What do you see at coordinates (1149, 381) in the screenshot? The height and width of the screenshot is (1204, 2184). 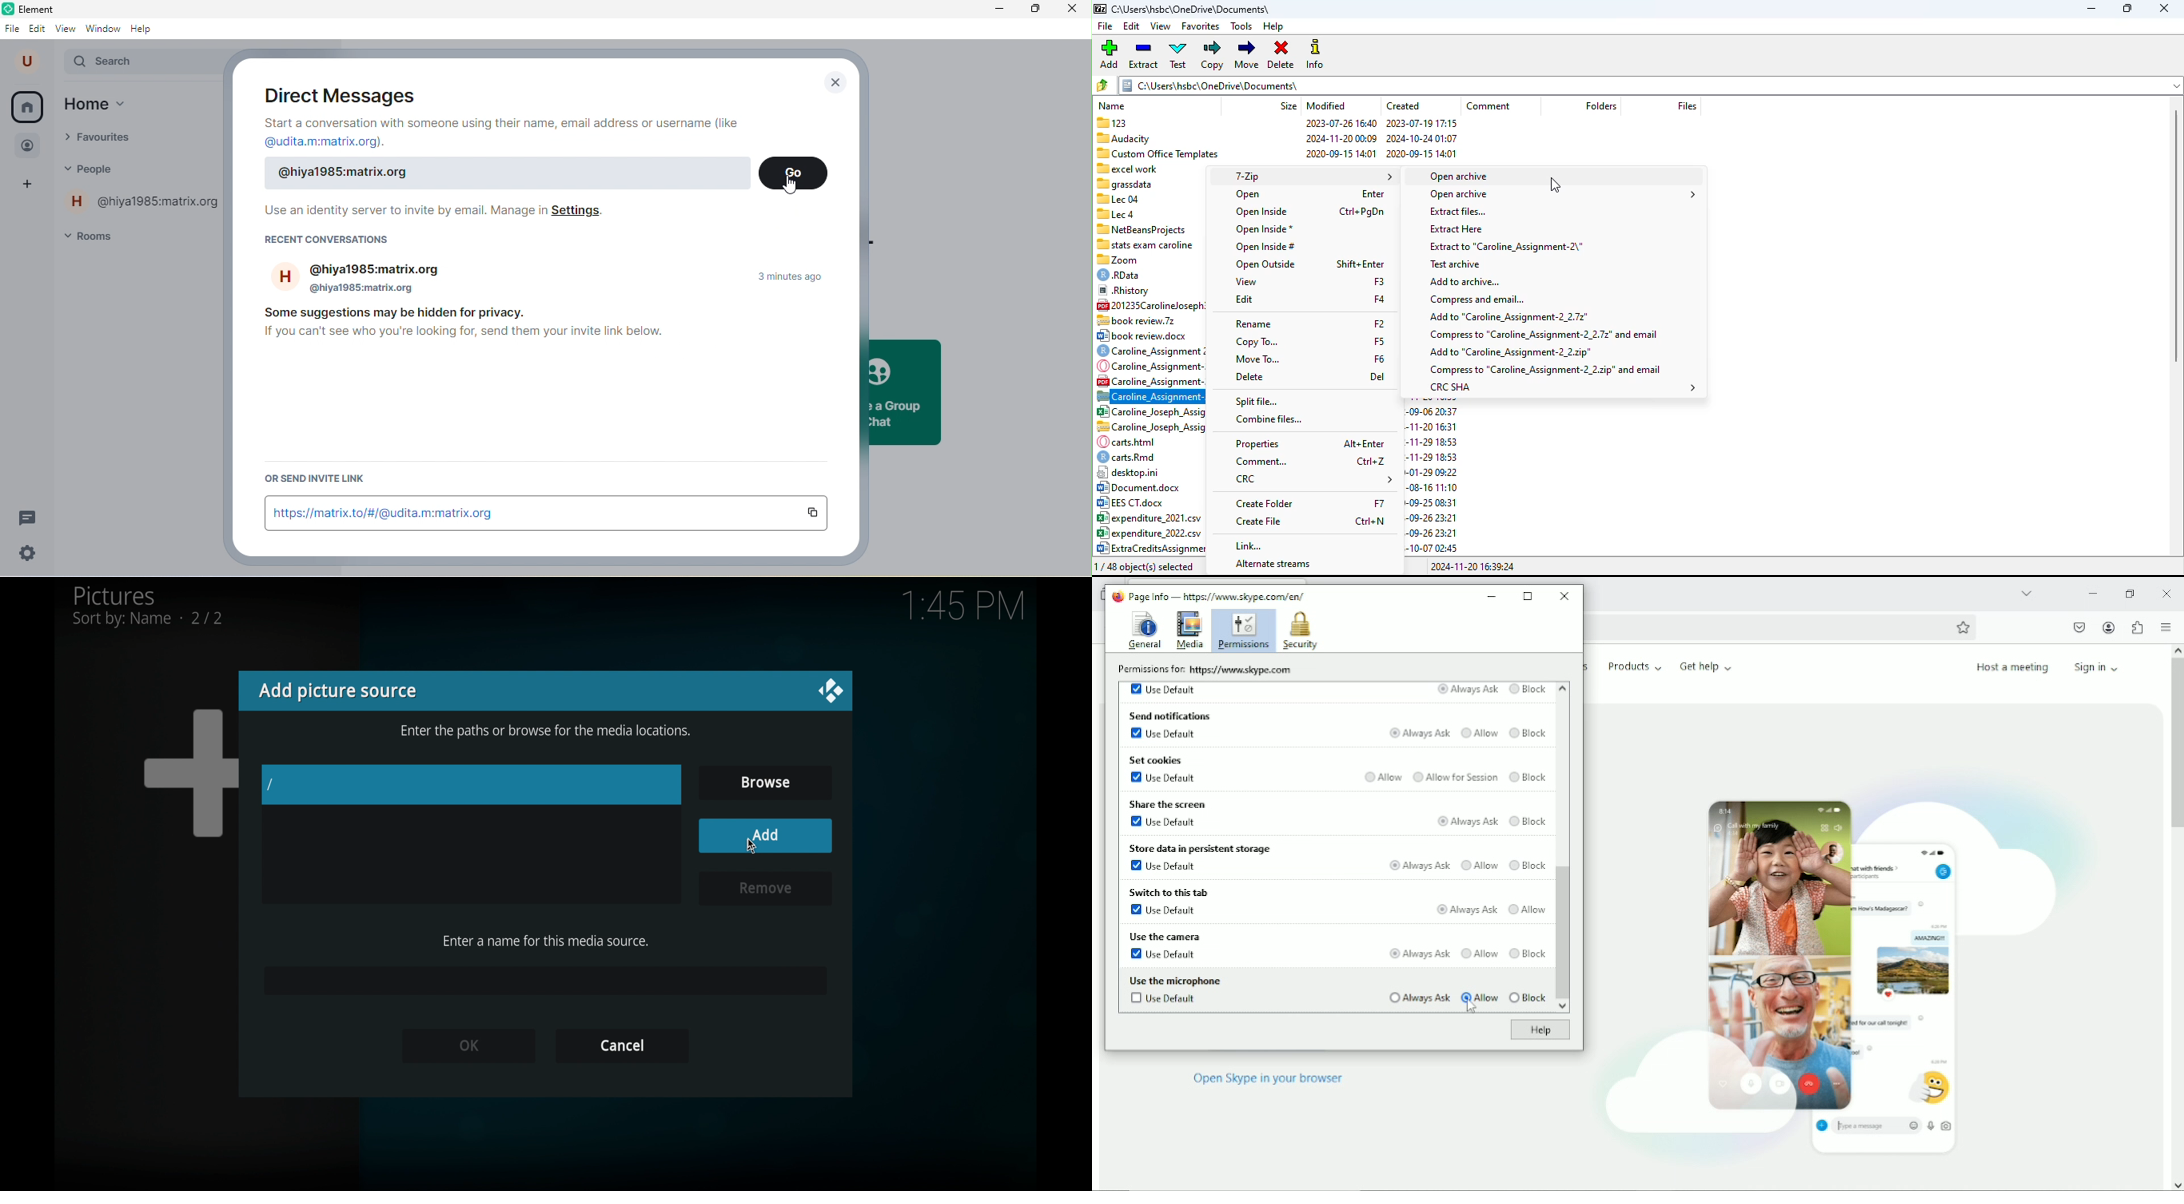 I see ` Caroline _Assignment-2.... 196542 2023-10-06 15:41 2023-10-06 15:41` at bounding box center [1149, 381].